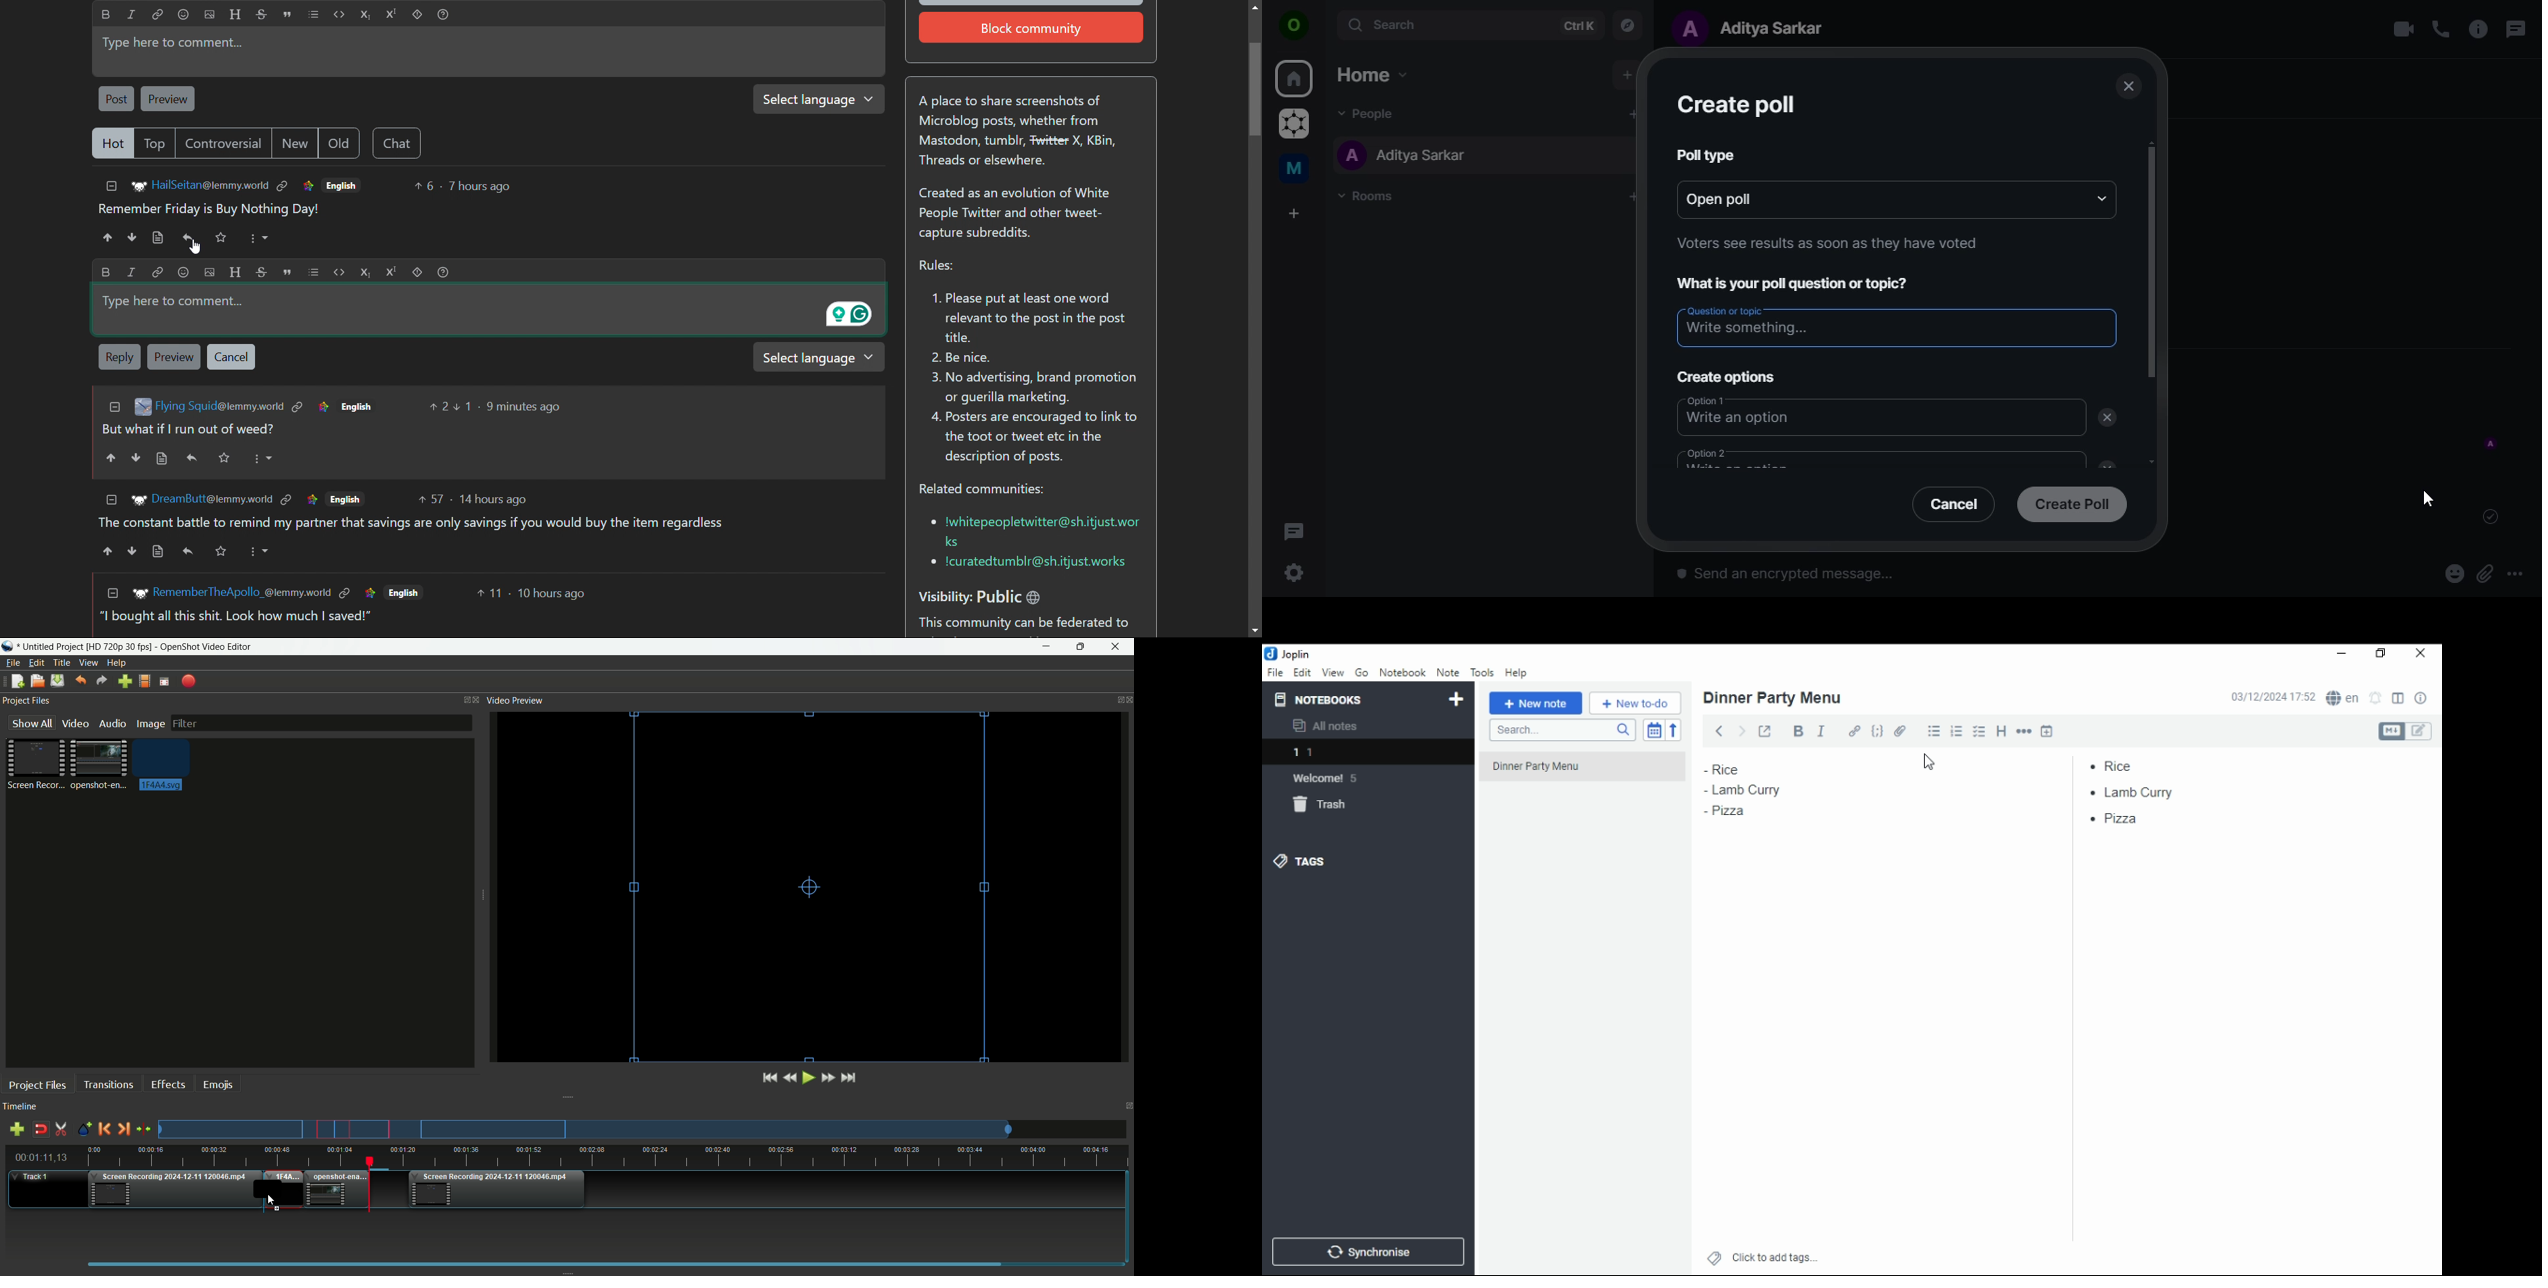 The height and width of the screenshot is (1288, 2548). Describe the element at coordinates (1275, 672) in the screenshot. I see `file` at that location.